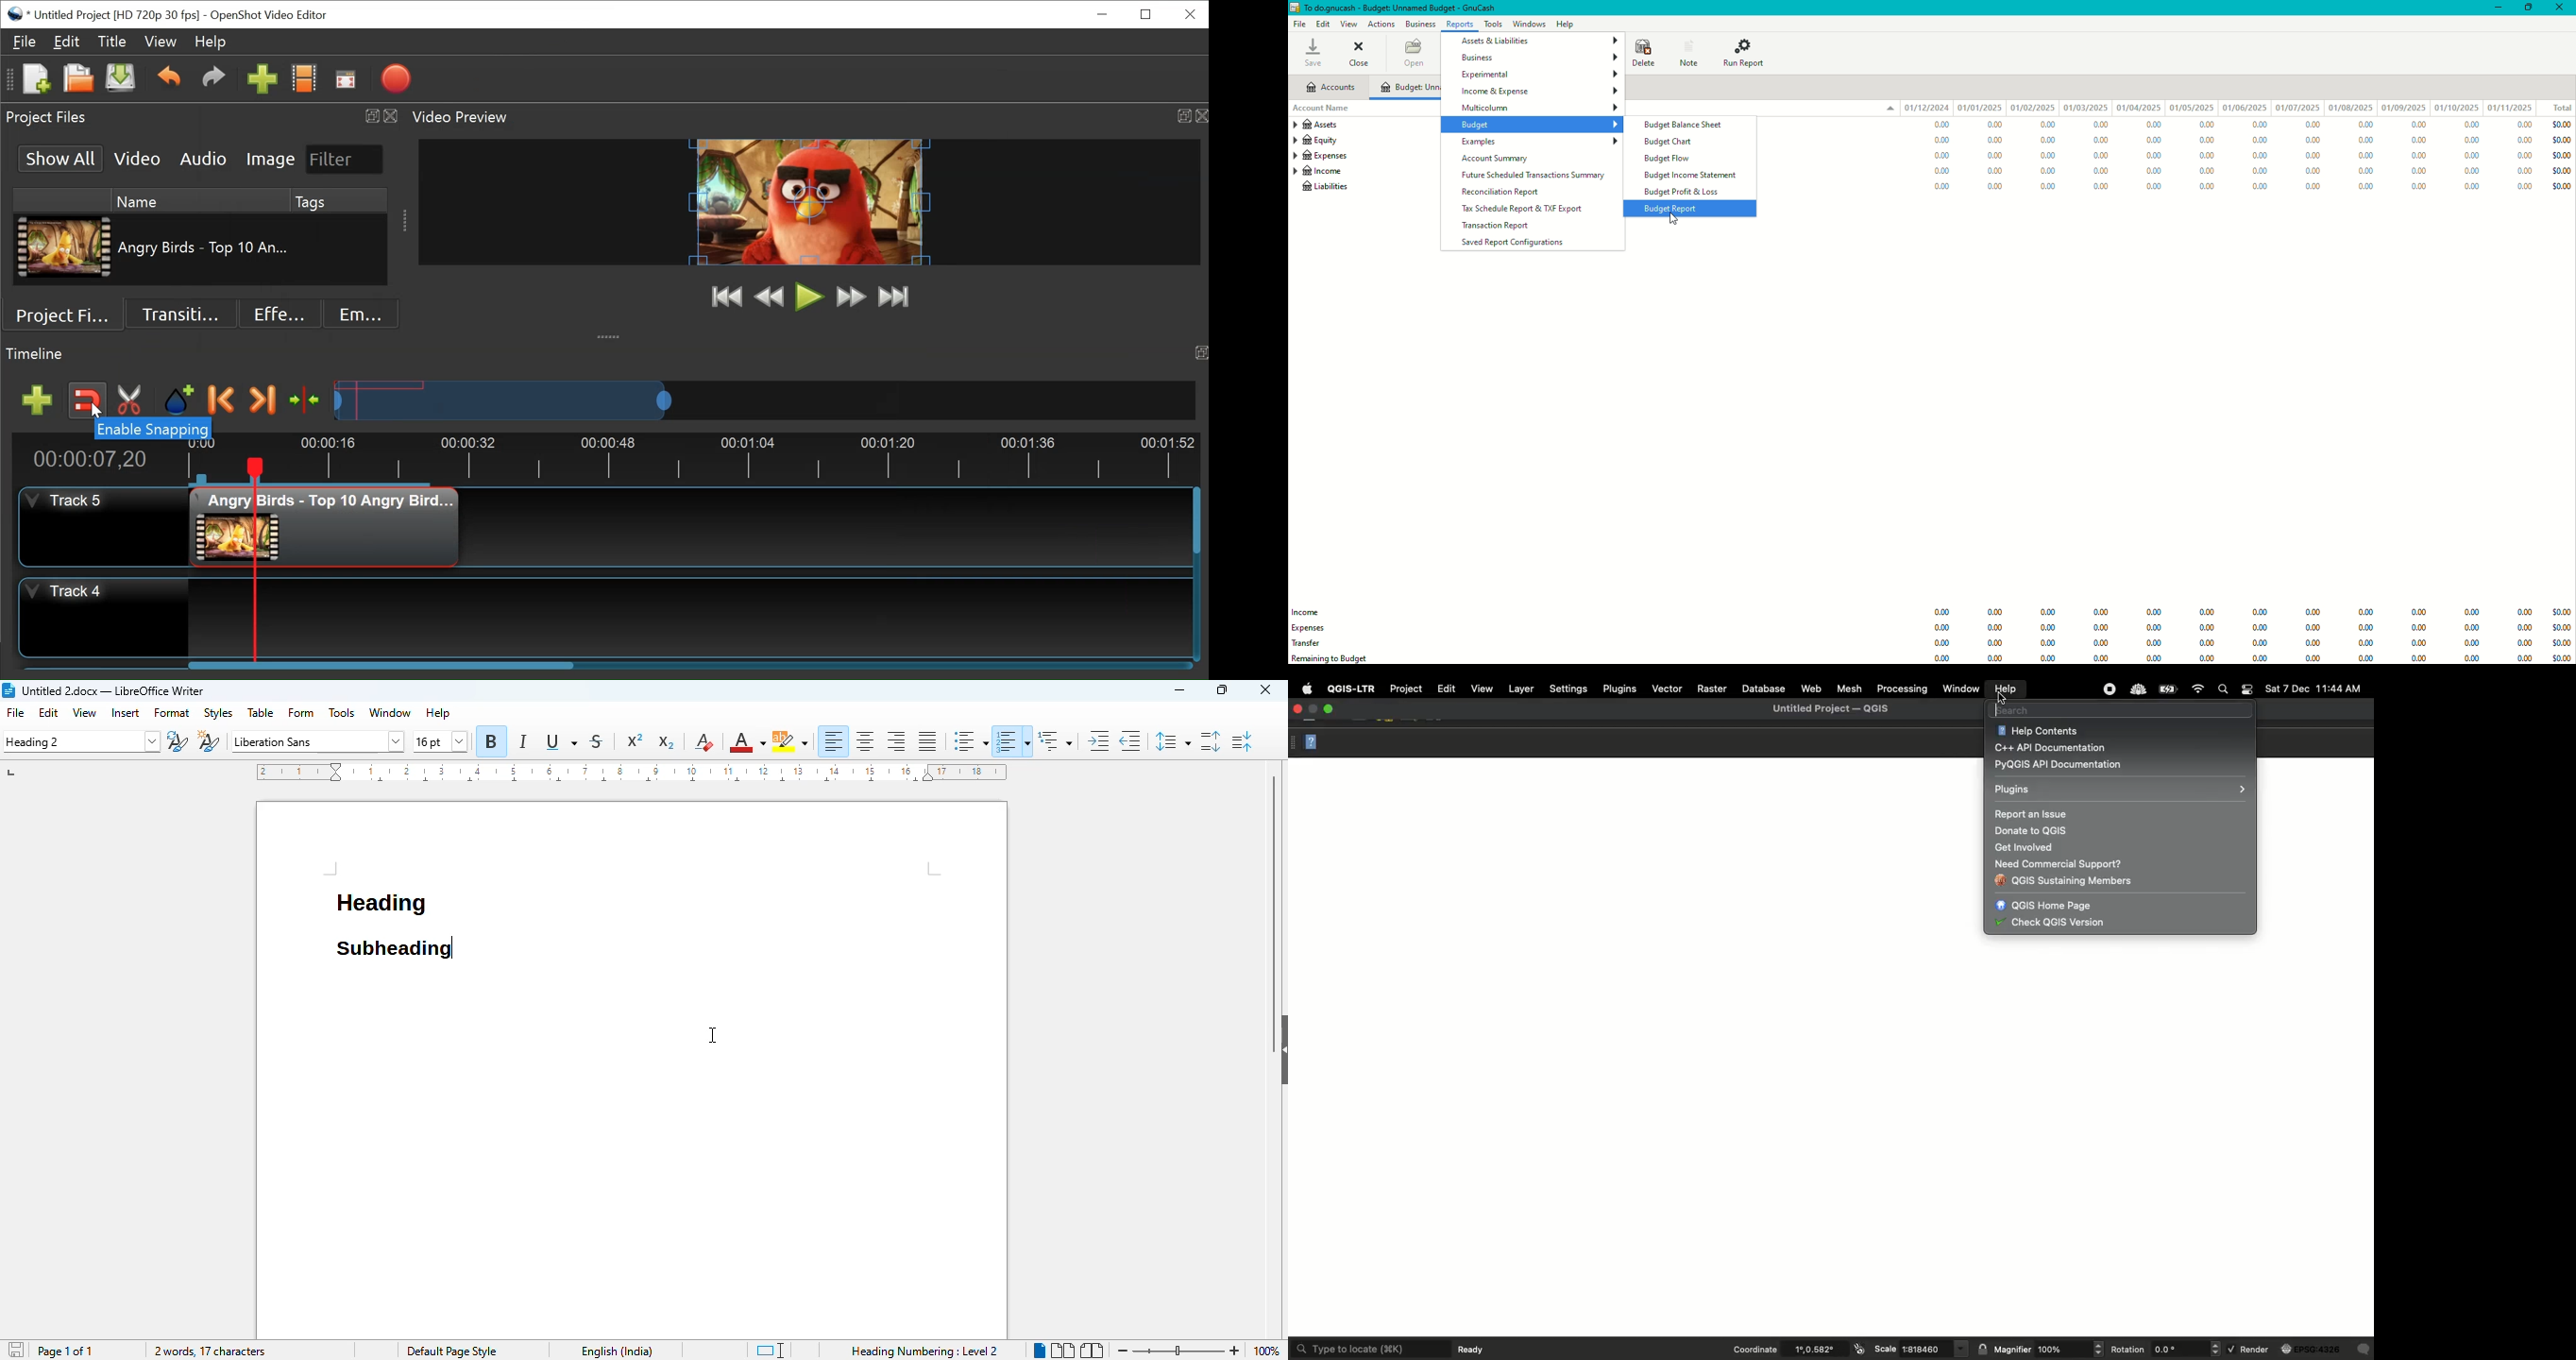  Describe the element at coordinates (2469, 644) in the screenshot. I see `0.00` at that location.